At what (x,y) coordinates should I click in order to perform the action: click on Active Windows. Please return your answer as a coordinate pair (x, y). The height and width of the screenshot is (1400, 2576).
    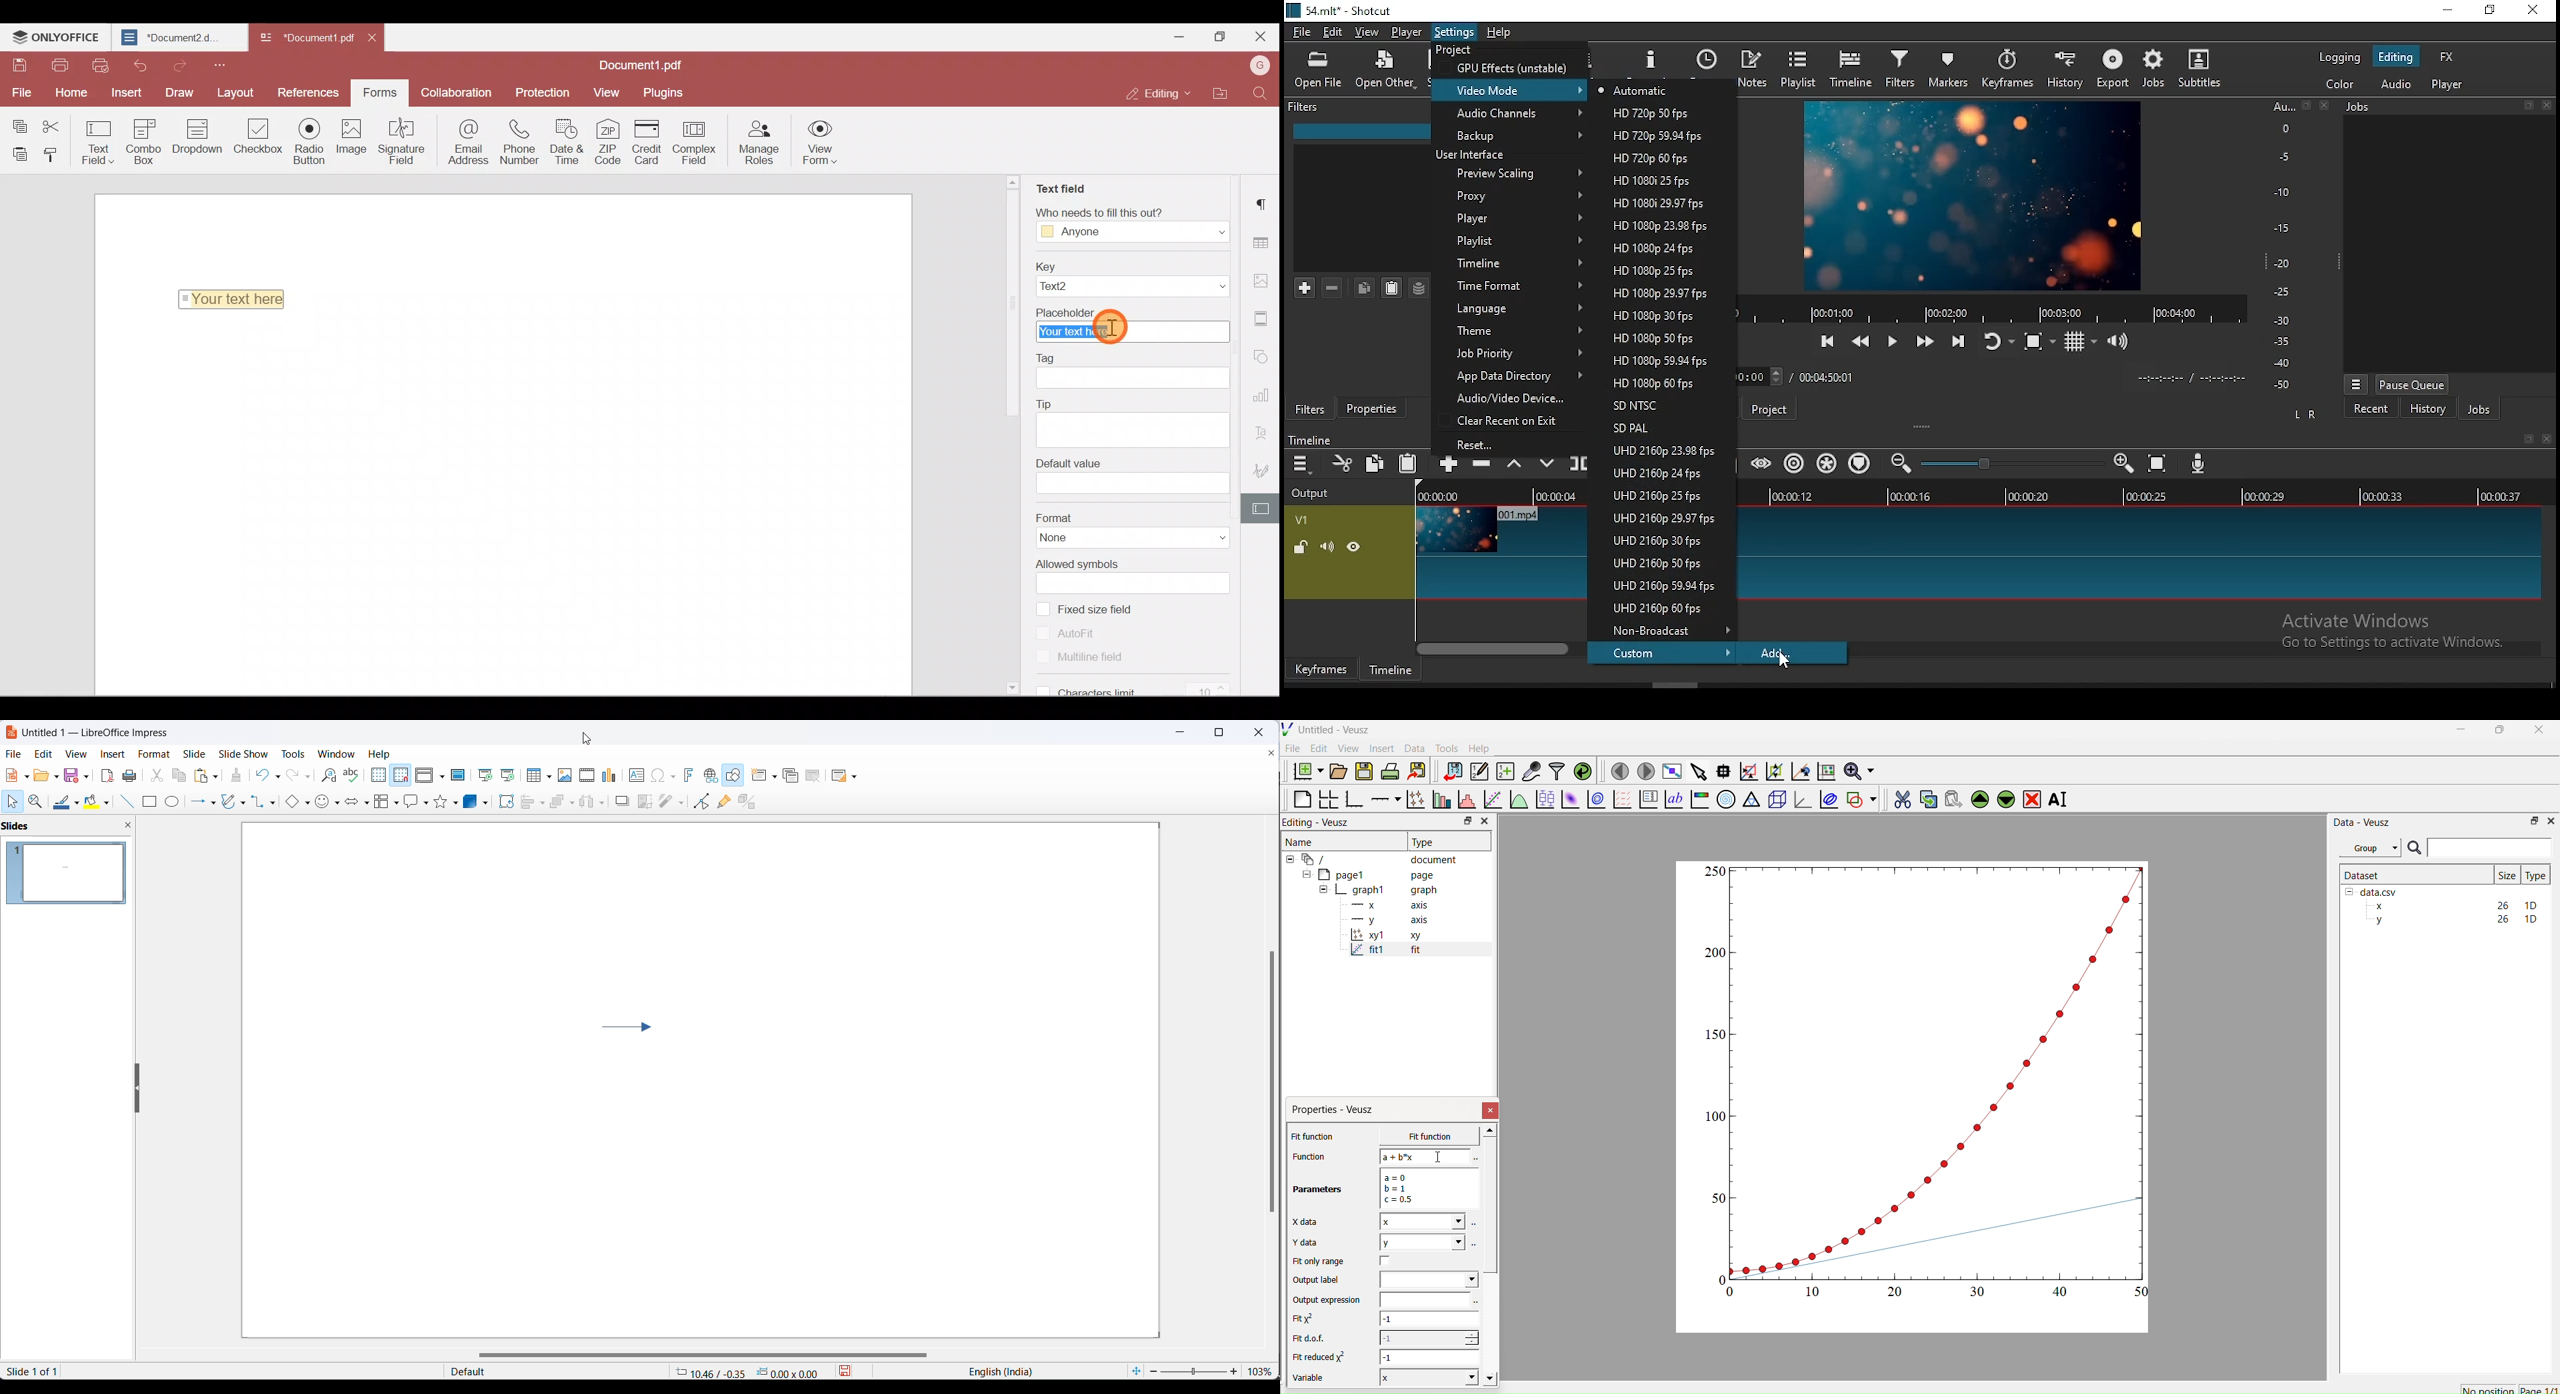
    Looking at the image, I should click on (2364, 620).